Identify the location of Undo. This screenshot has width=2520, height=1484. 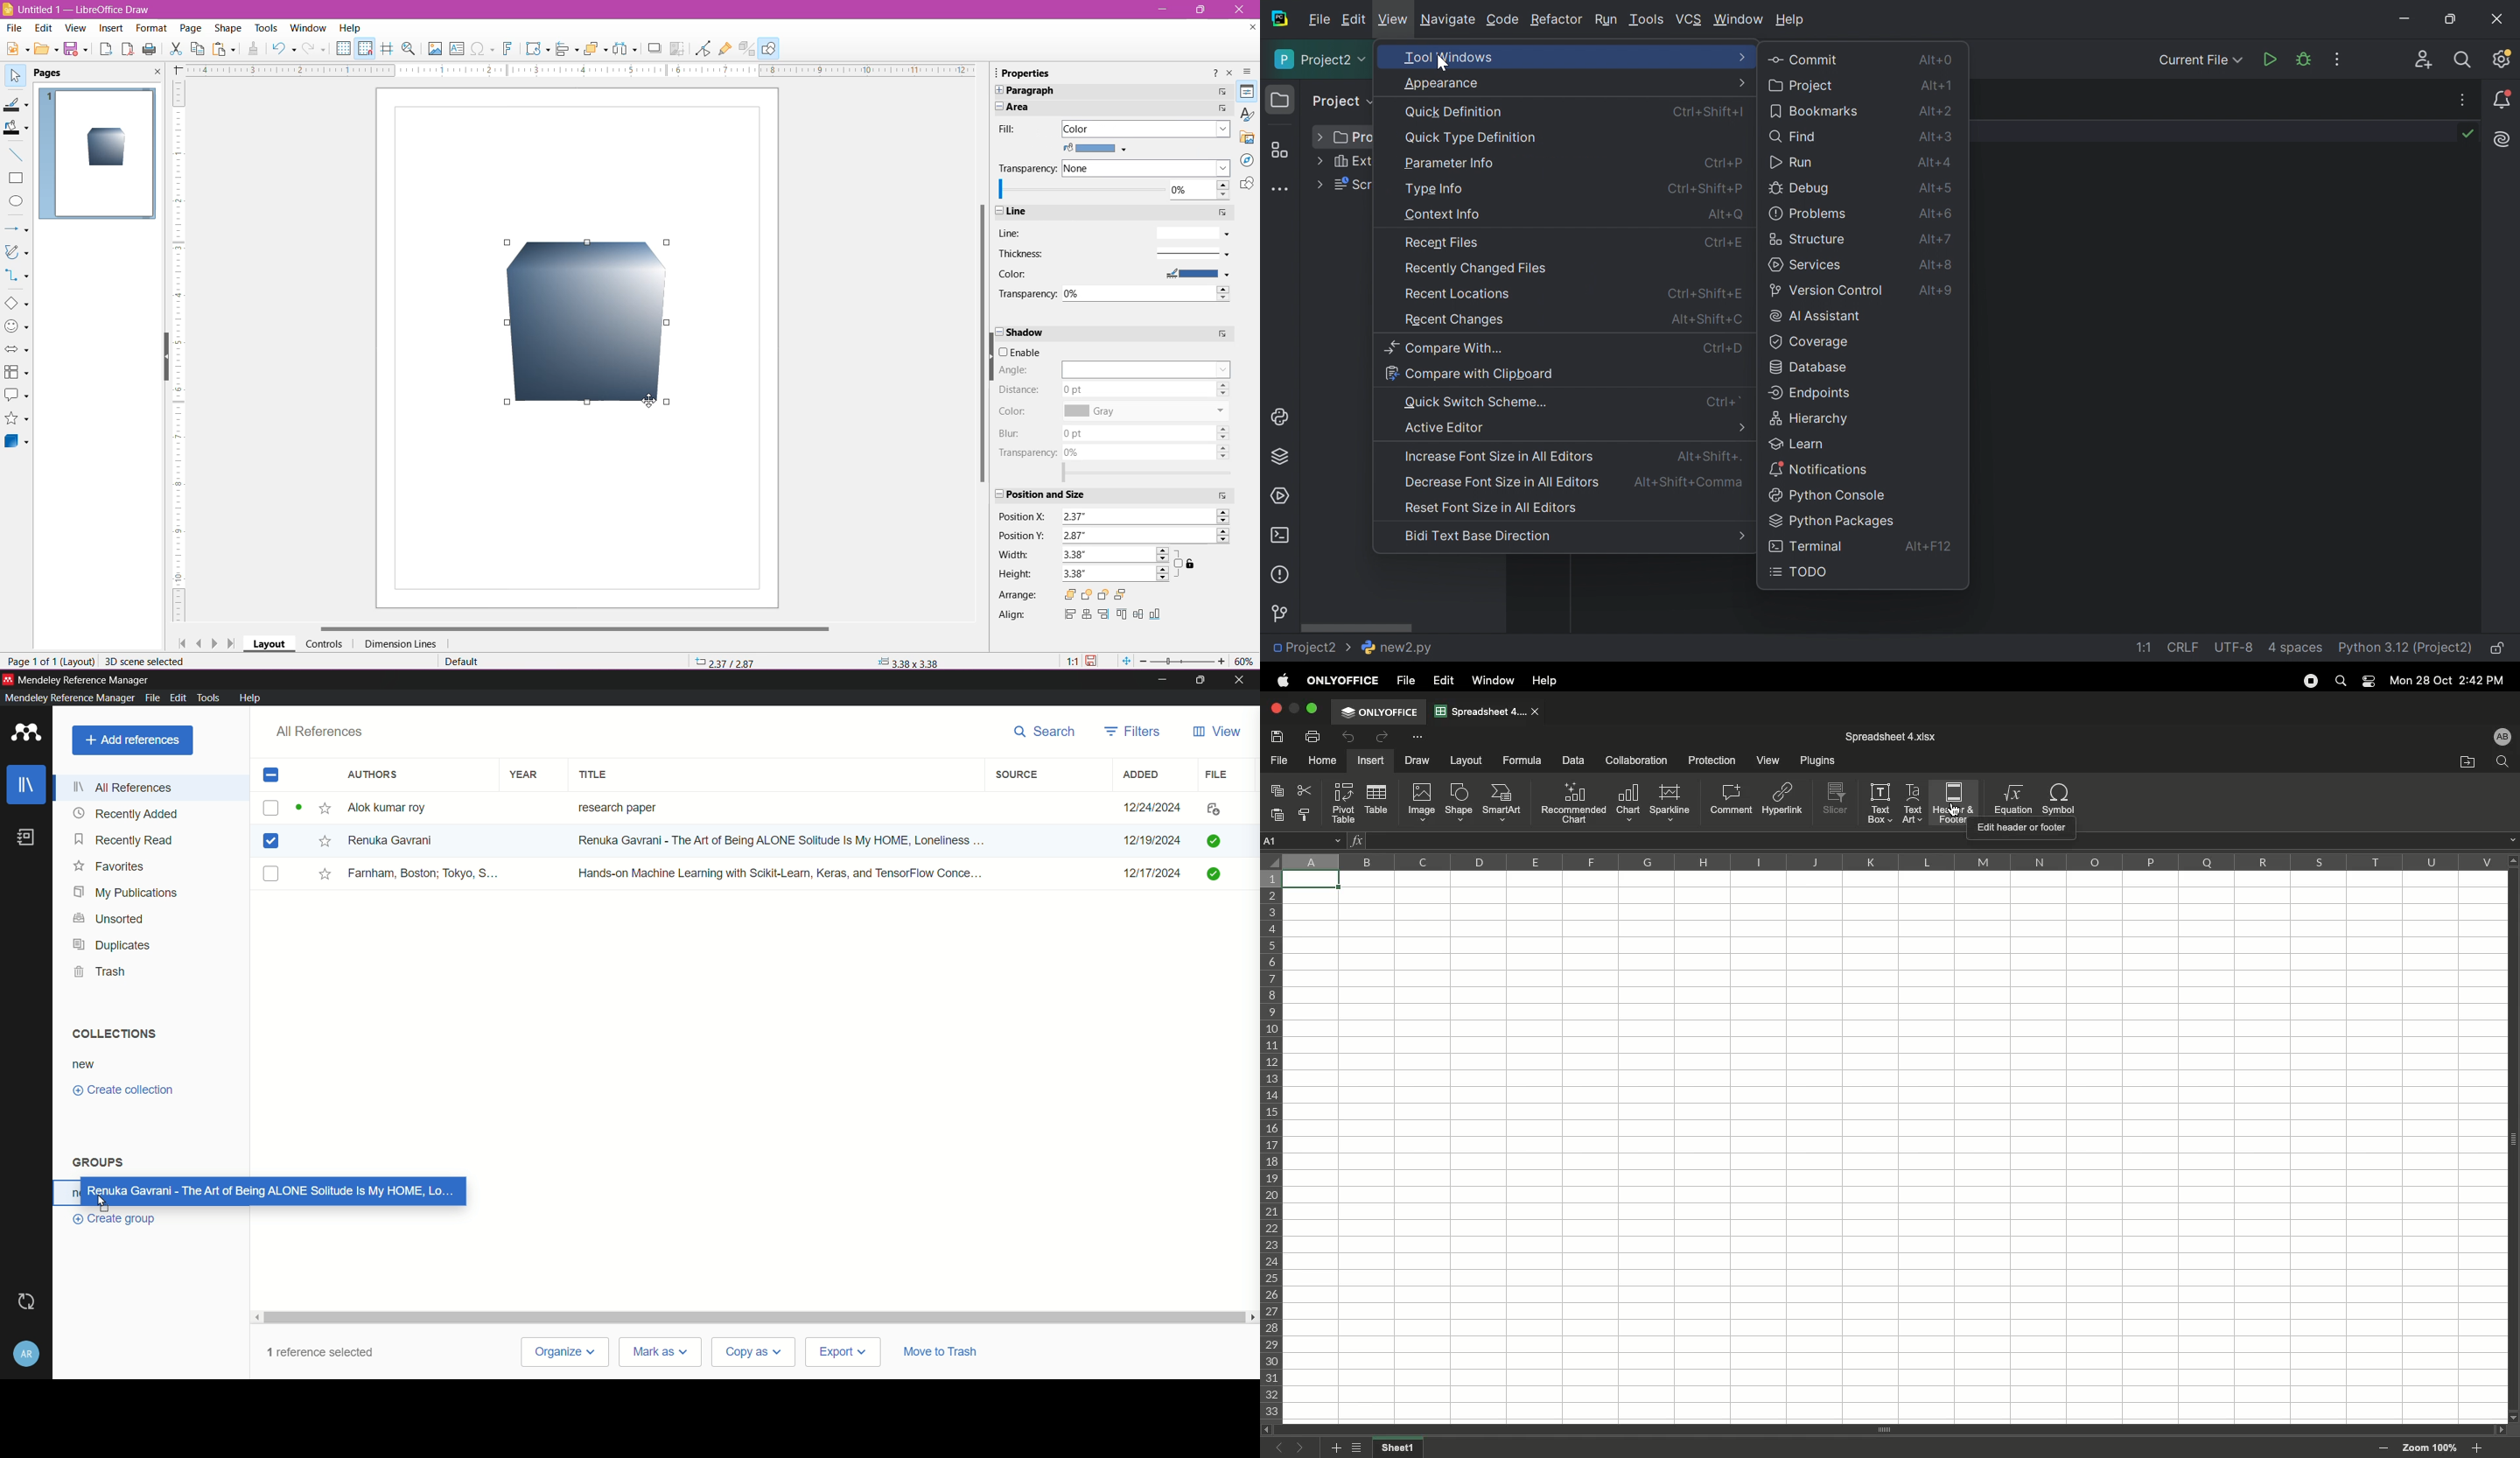
(284, 50).